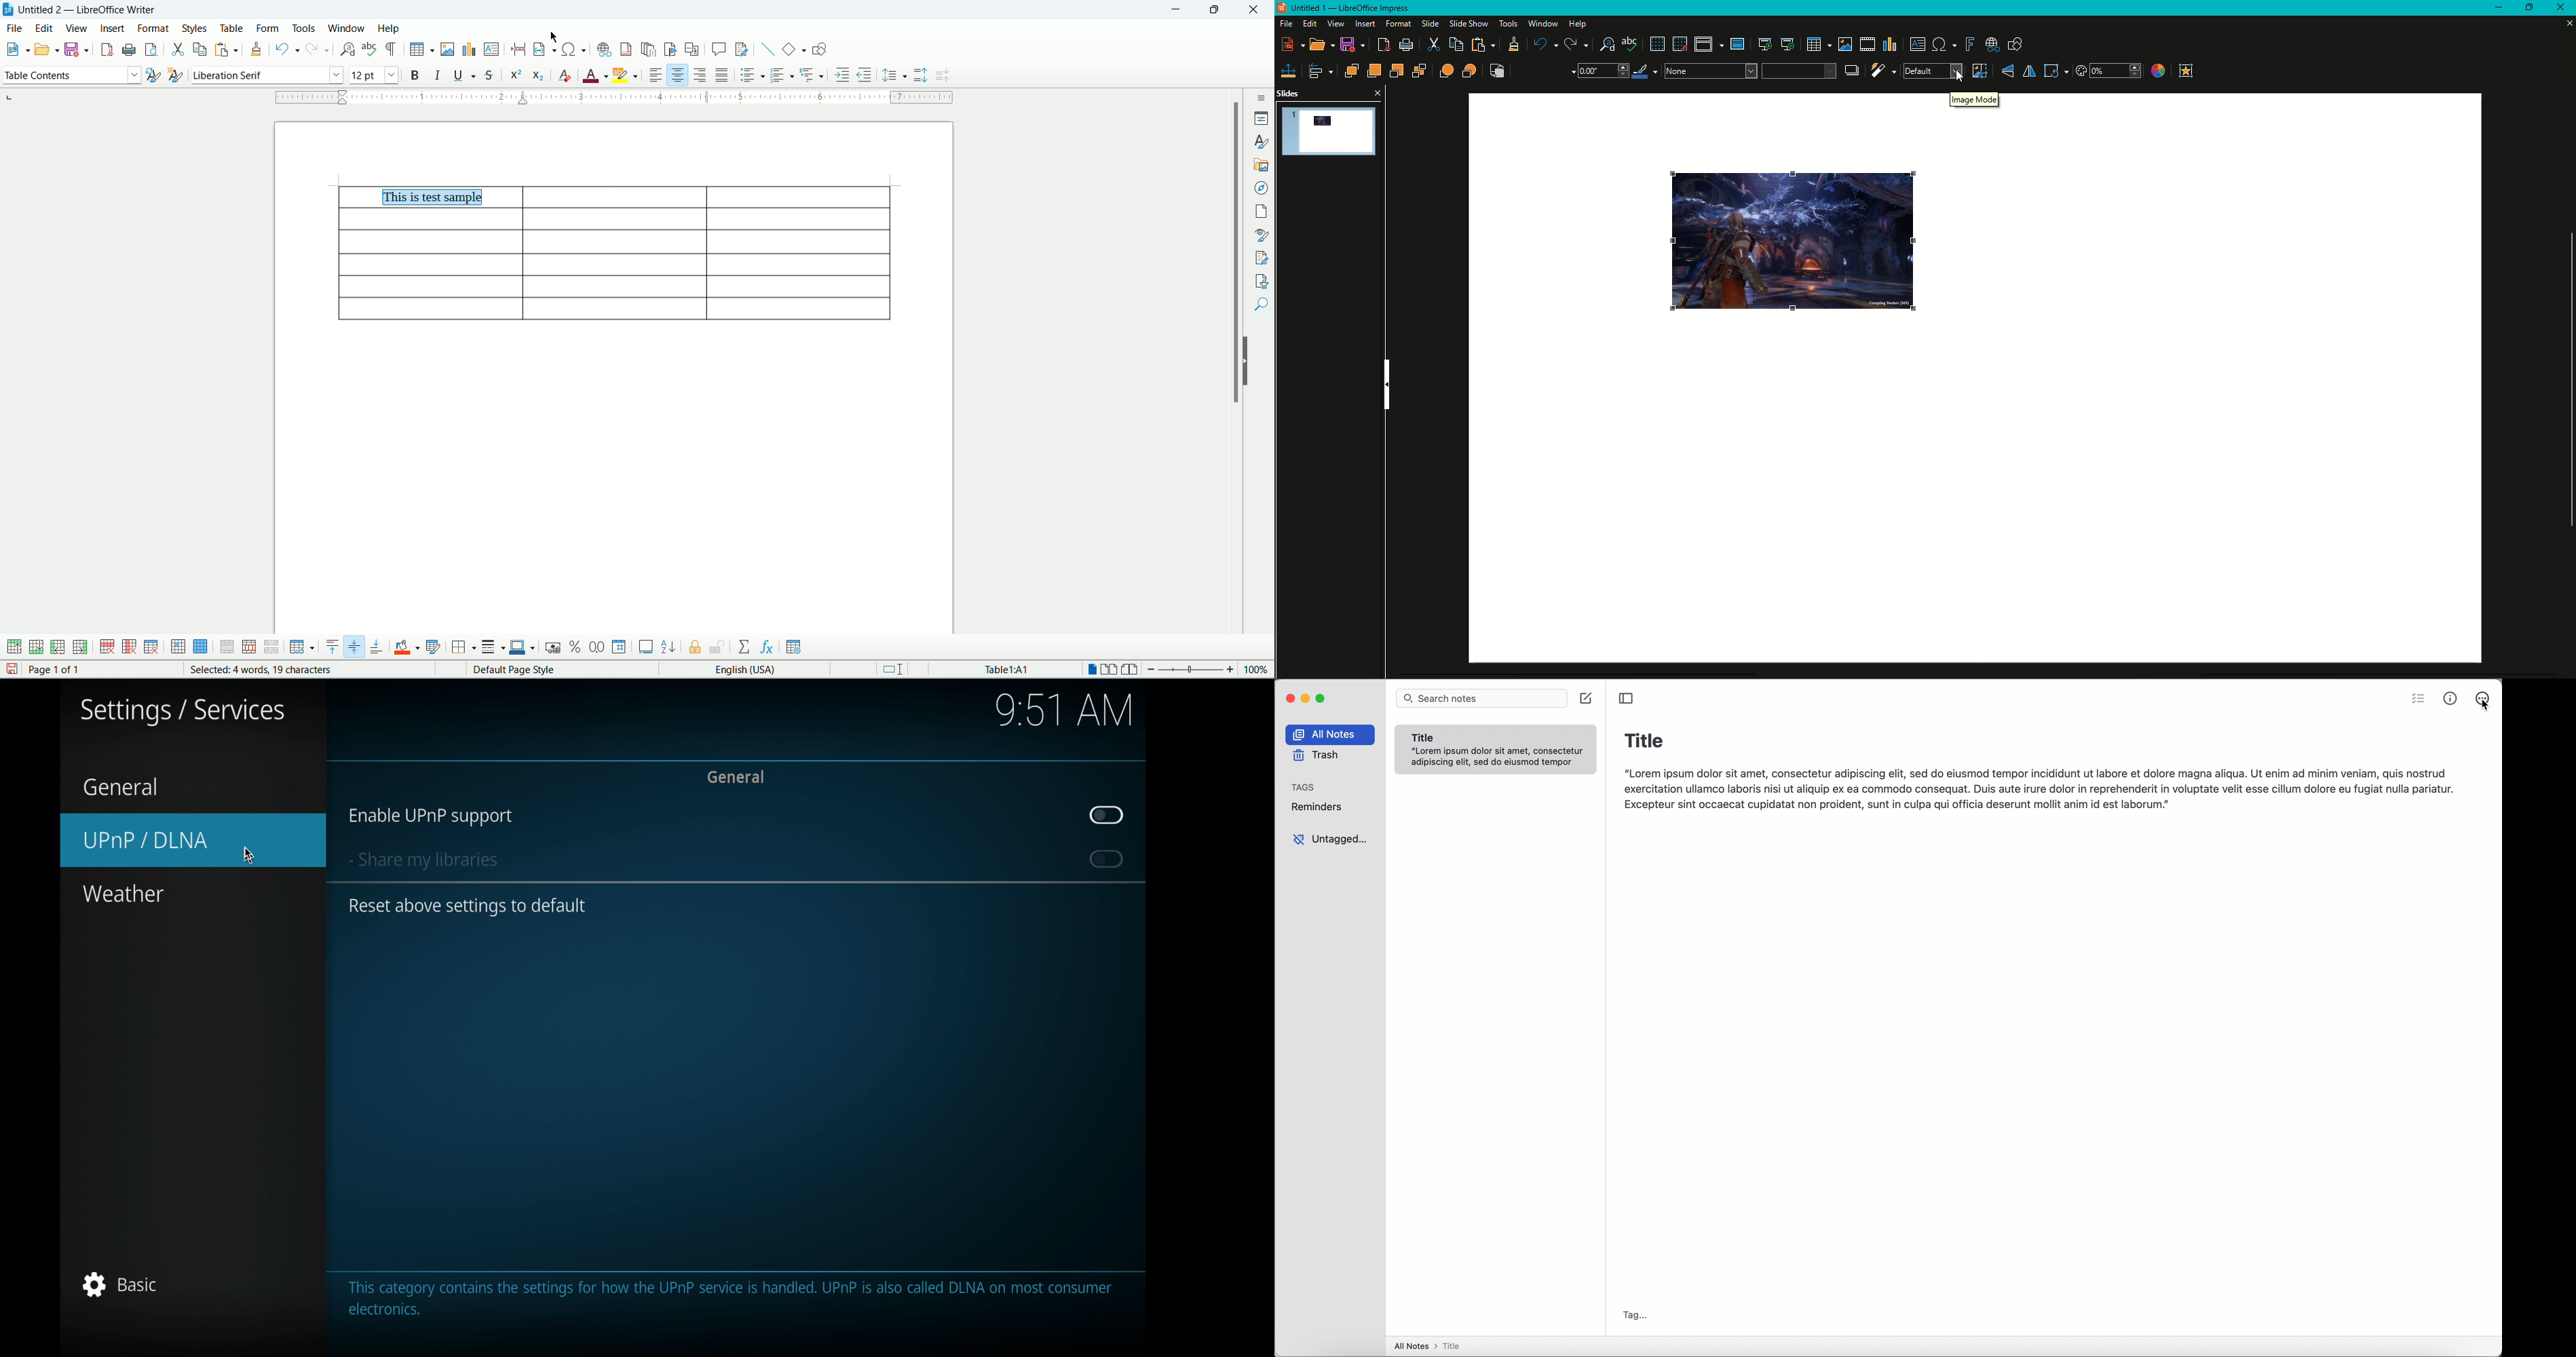 The image size is (2576, 1372). What do you see at coordinates (107, 49) in the screenshot?
I see `export as pdf` at bounding box center [107, 49].